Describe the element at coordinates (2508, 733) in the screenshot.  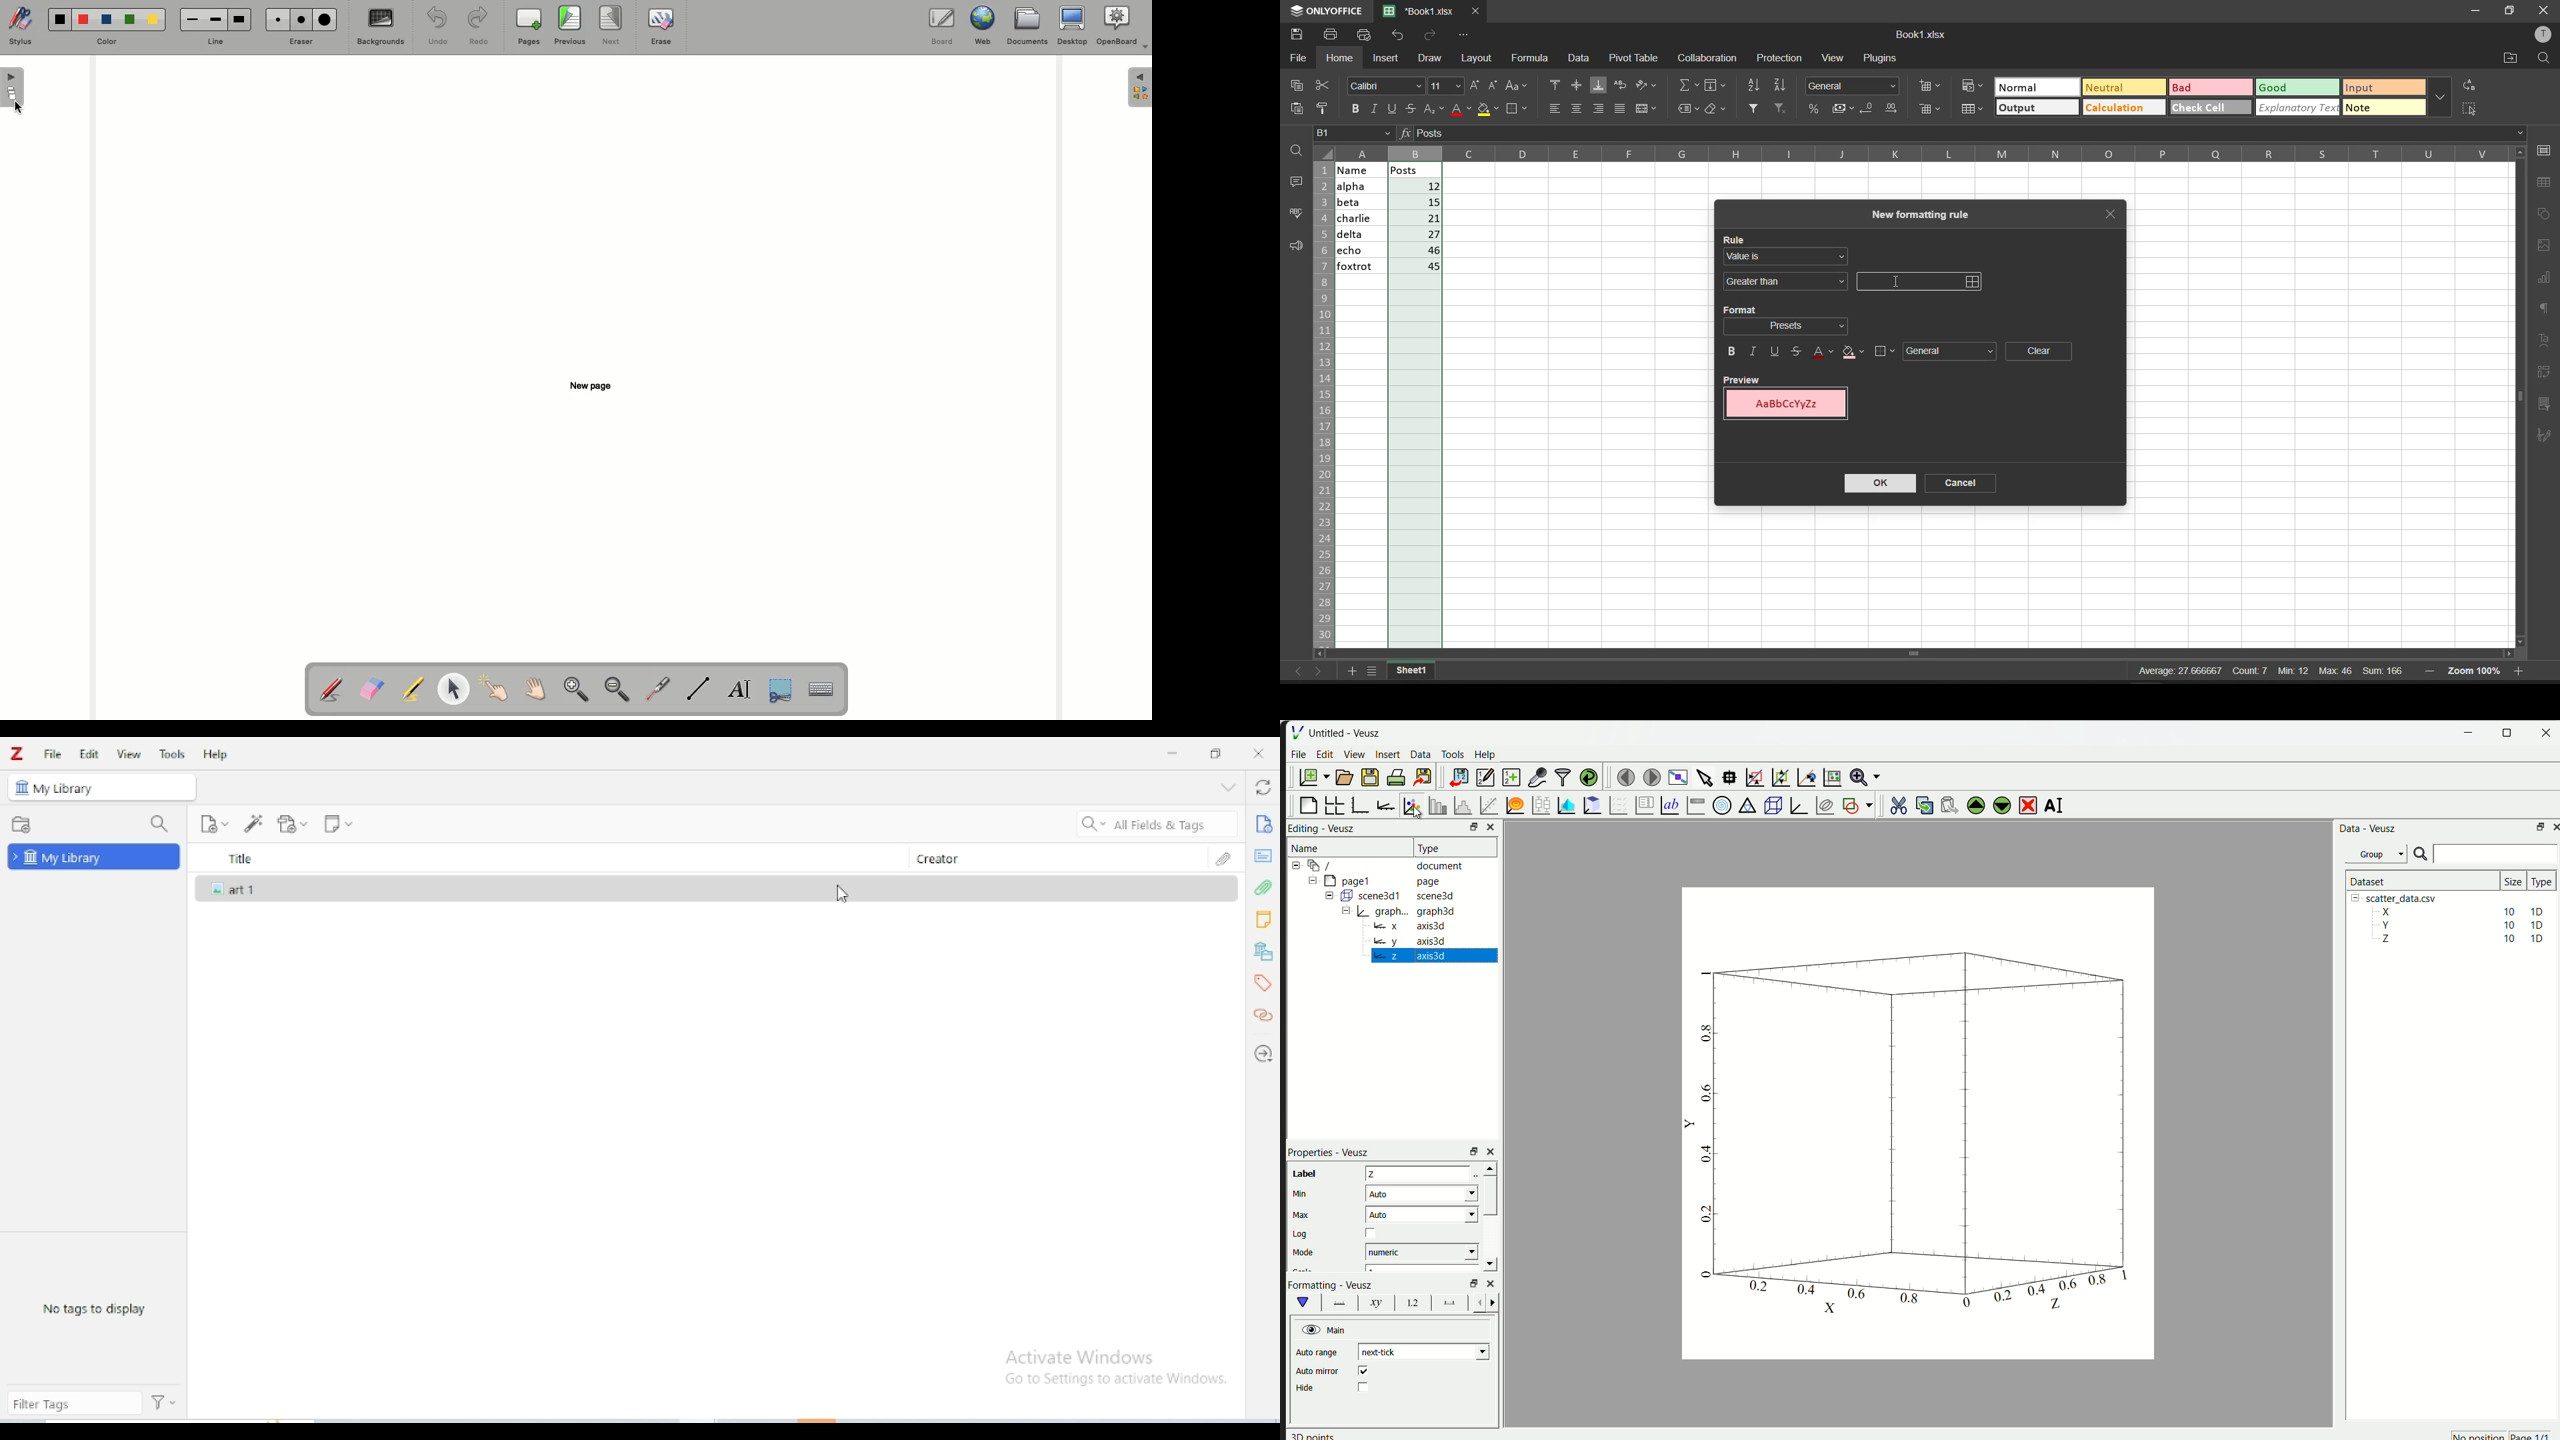
I see `resize` at that location.